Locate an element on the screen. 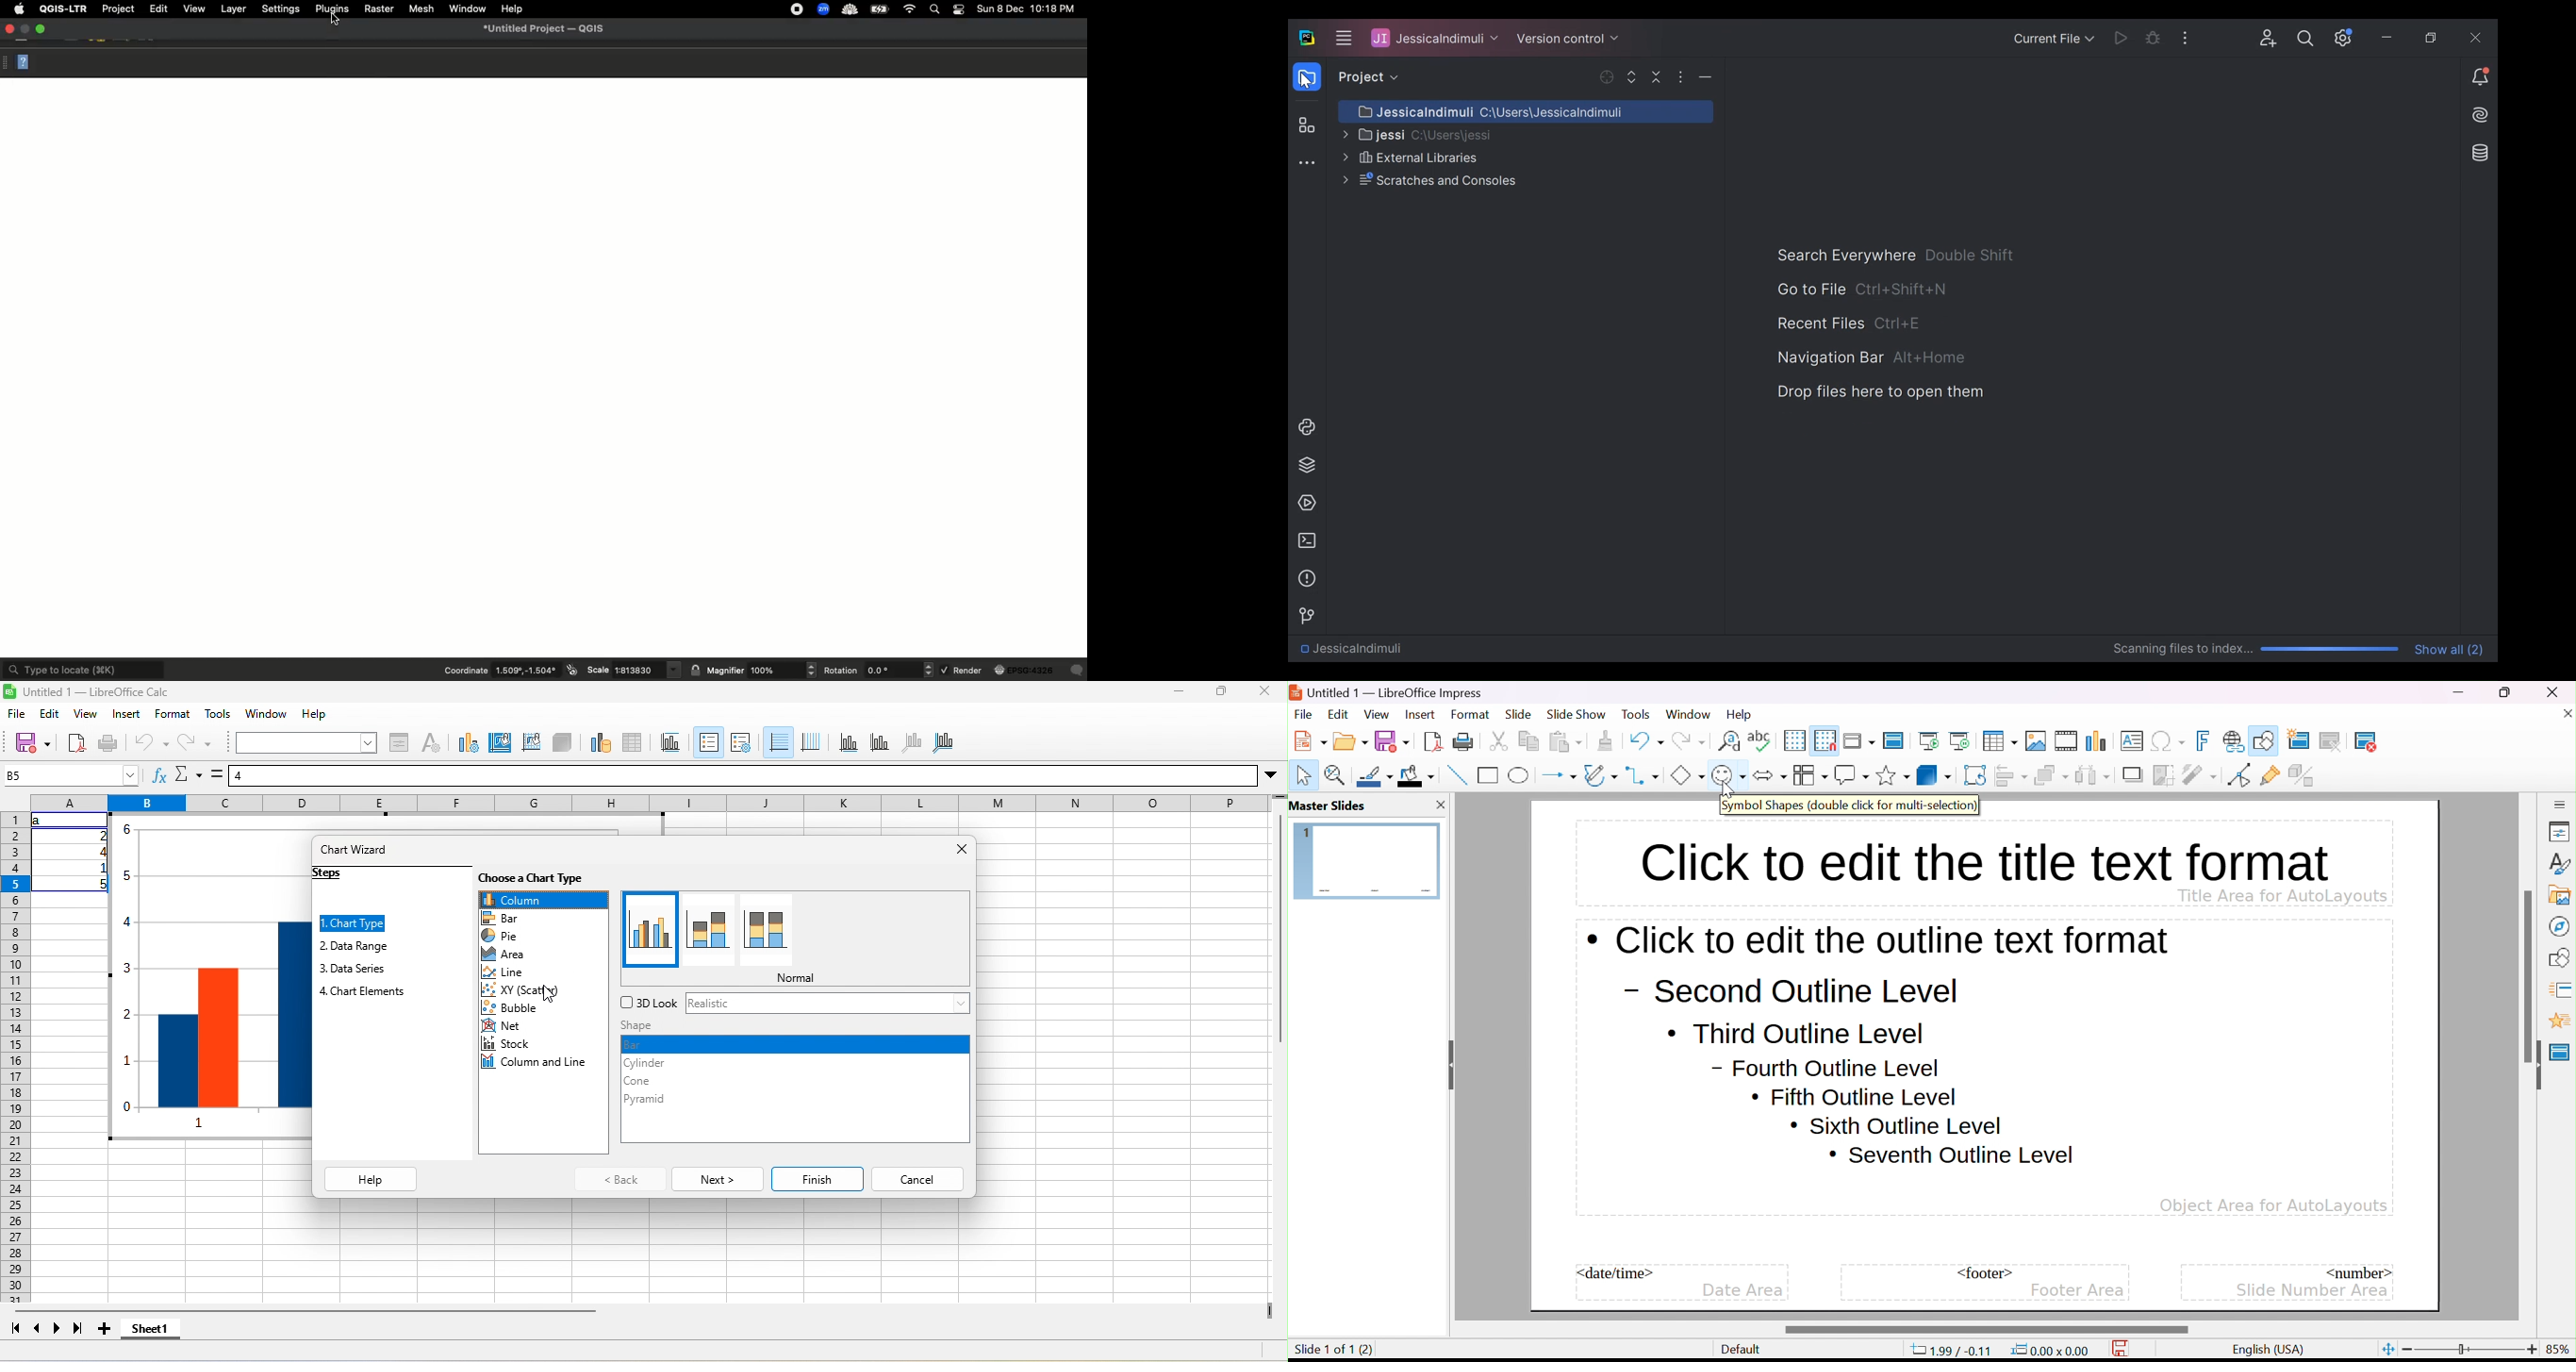 This screenshot has width=2576, height=1372. rows is located at coordinates (15, 1057).